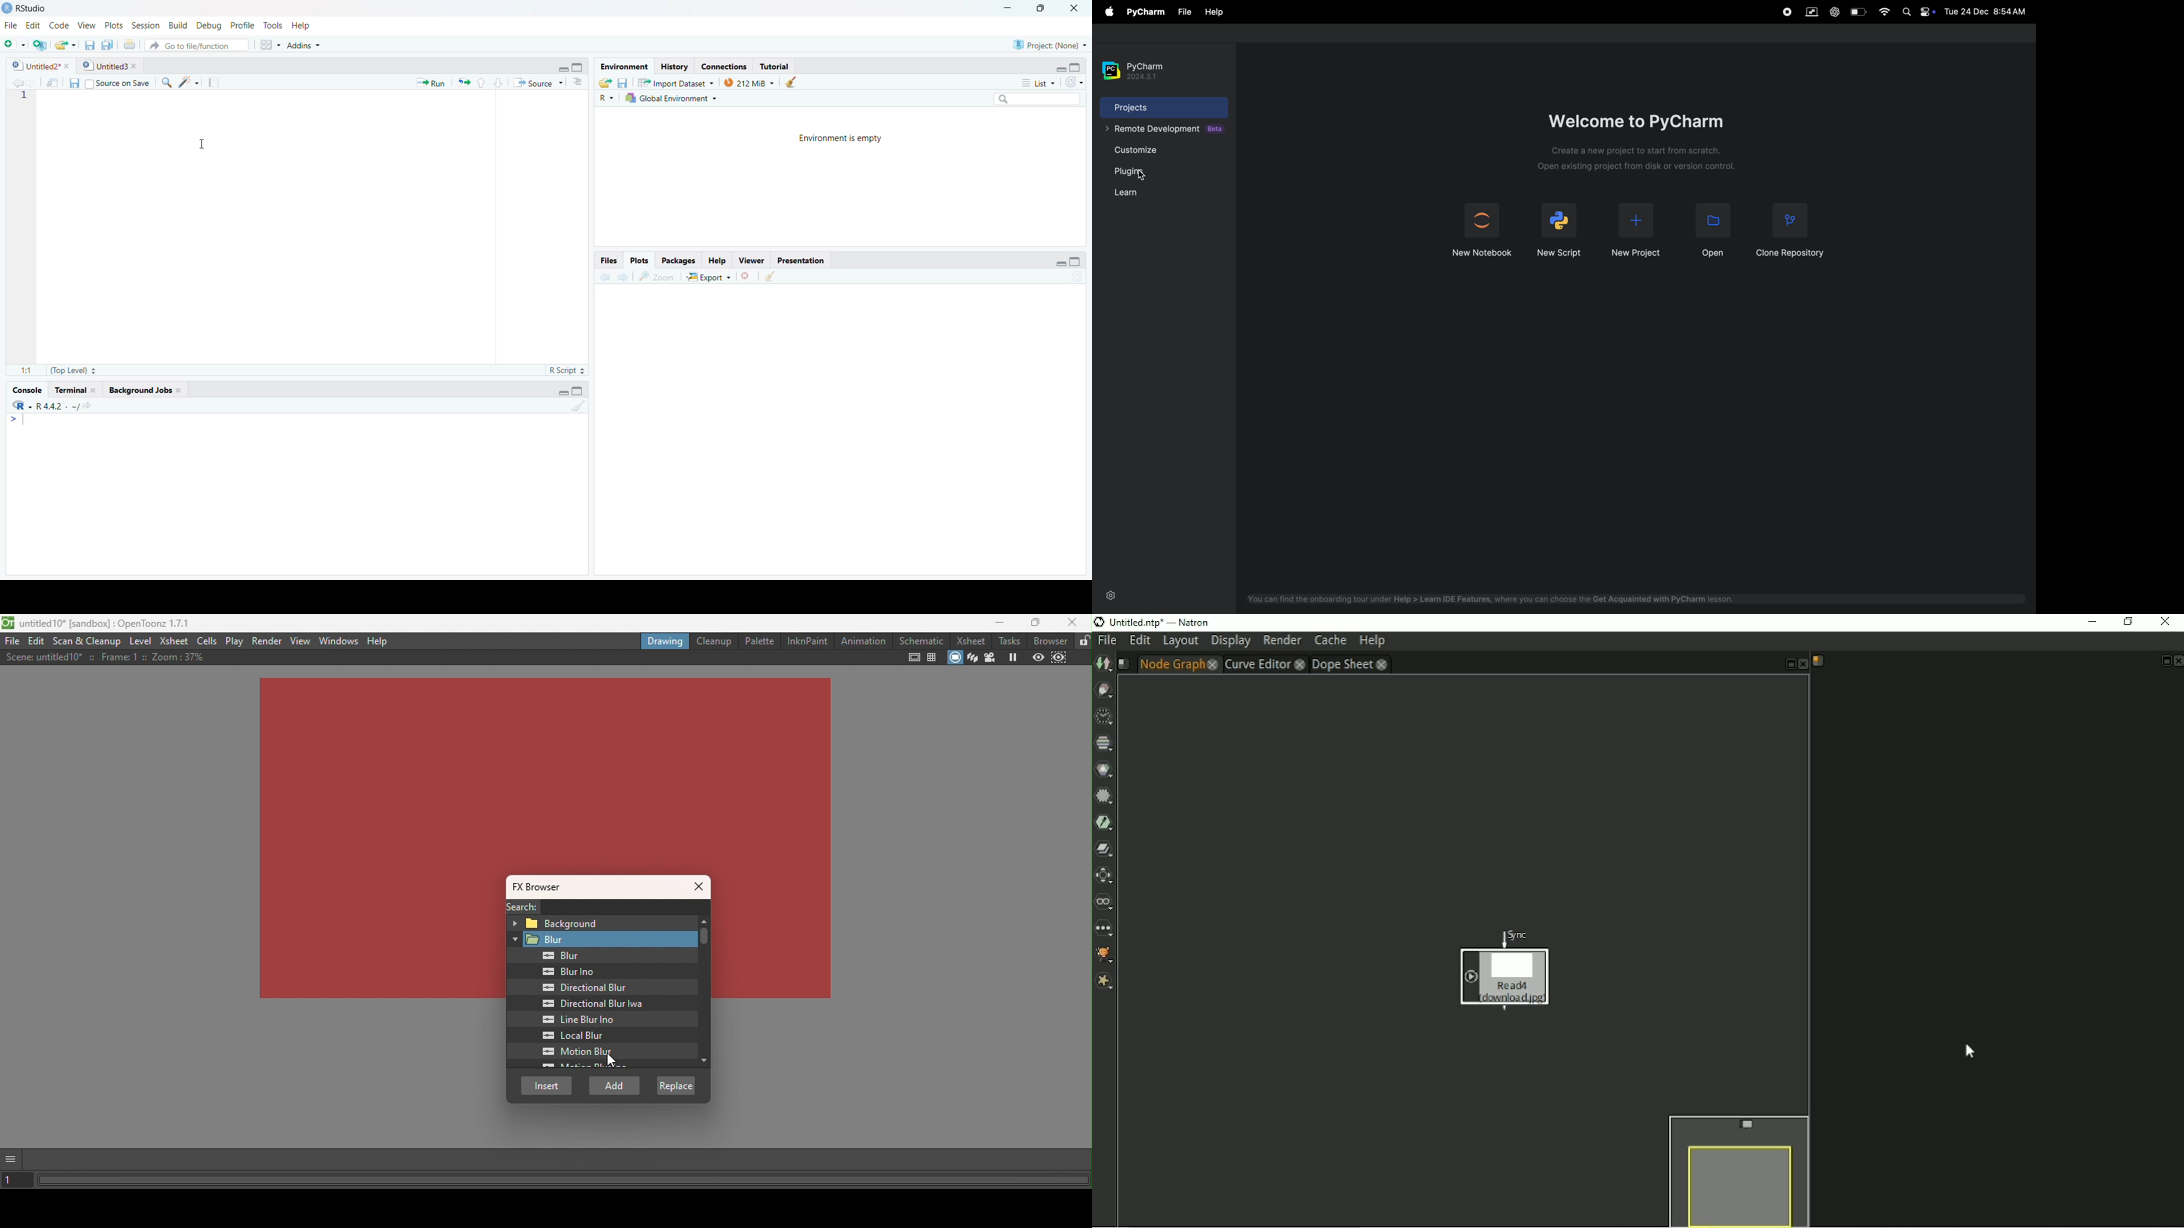 This screenshot has width=2184, height=1232. Describe the element at coordinates (1029, 100) in the screenshot. I see `Search bar` at that location.